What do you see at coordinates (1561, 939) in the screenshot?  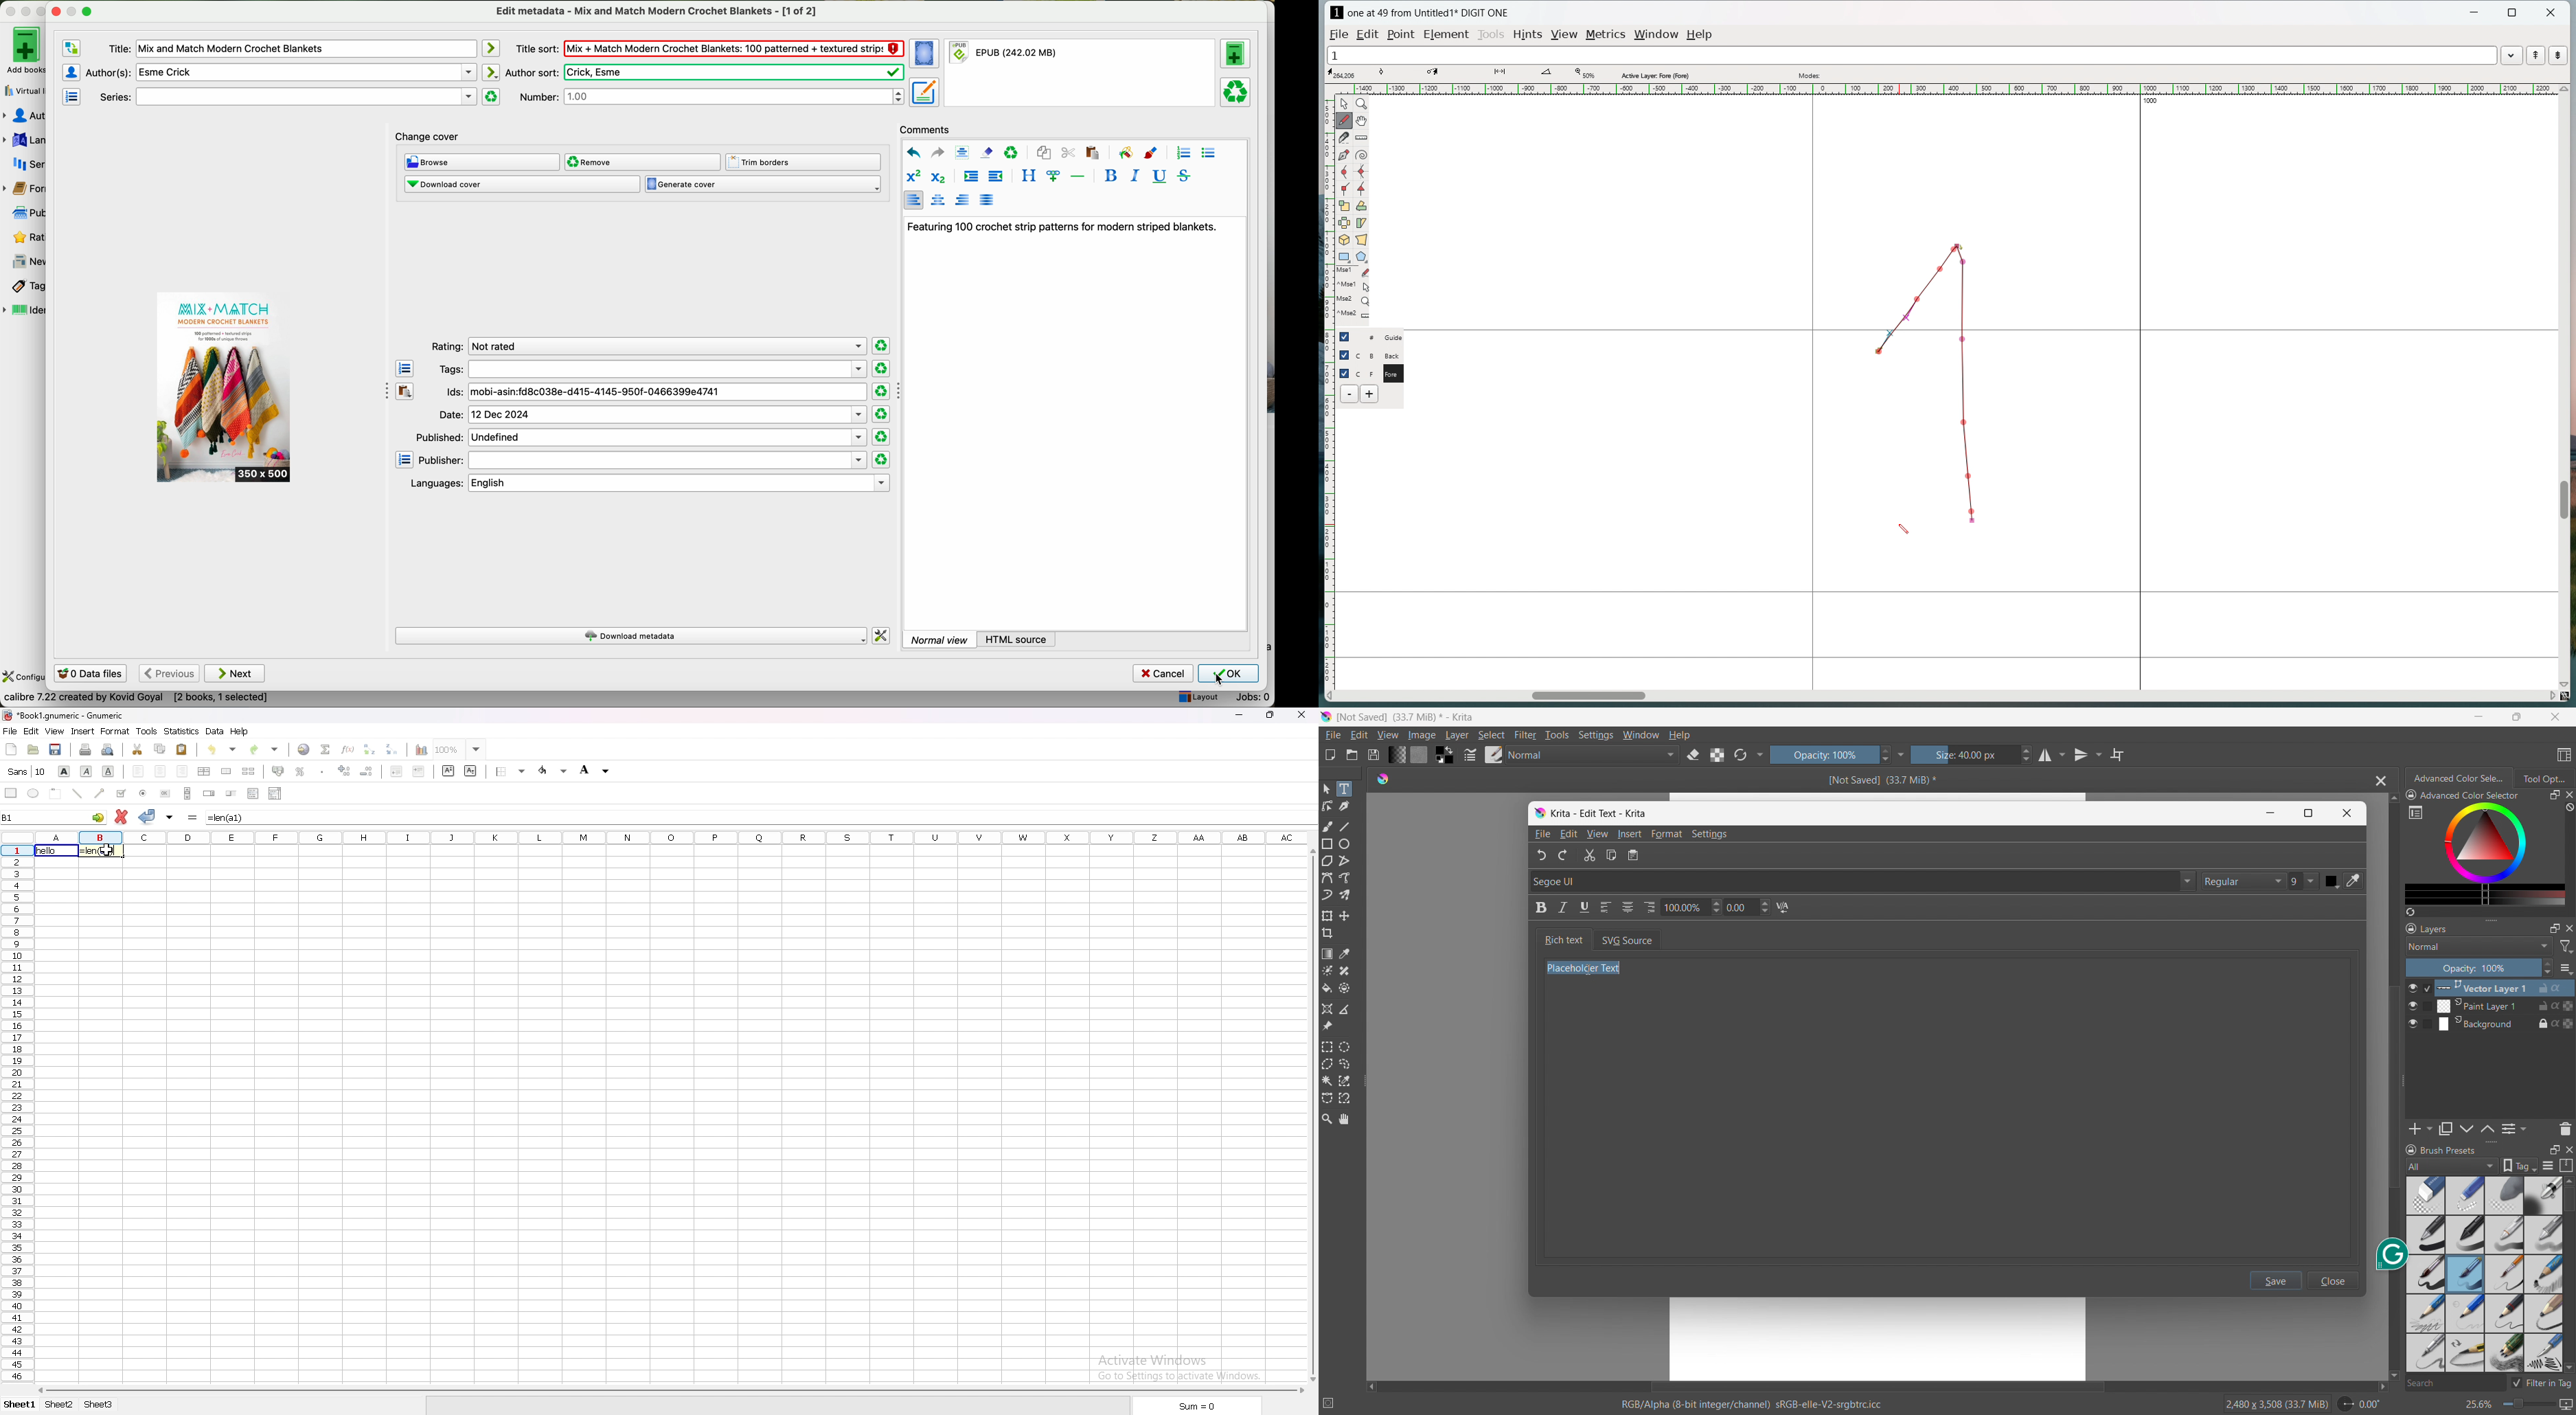 I see `Rich text` at bounding box center [1561, 939].